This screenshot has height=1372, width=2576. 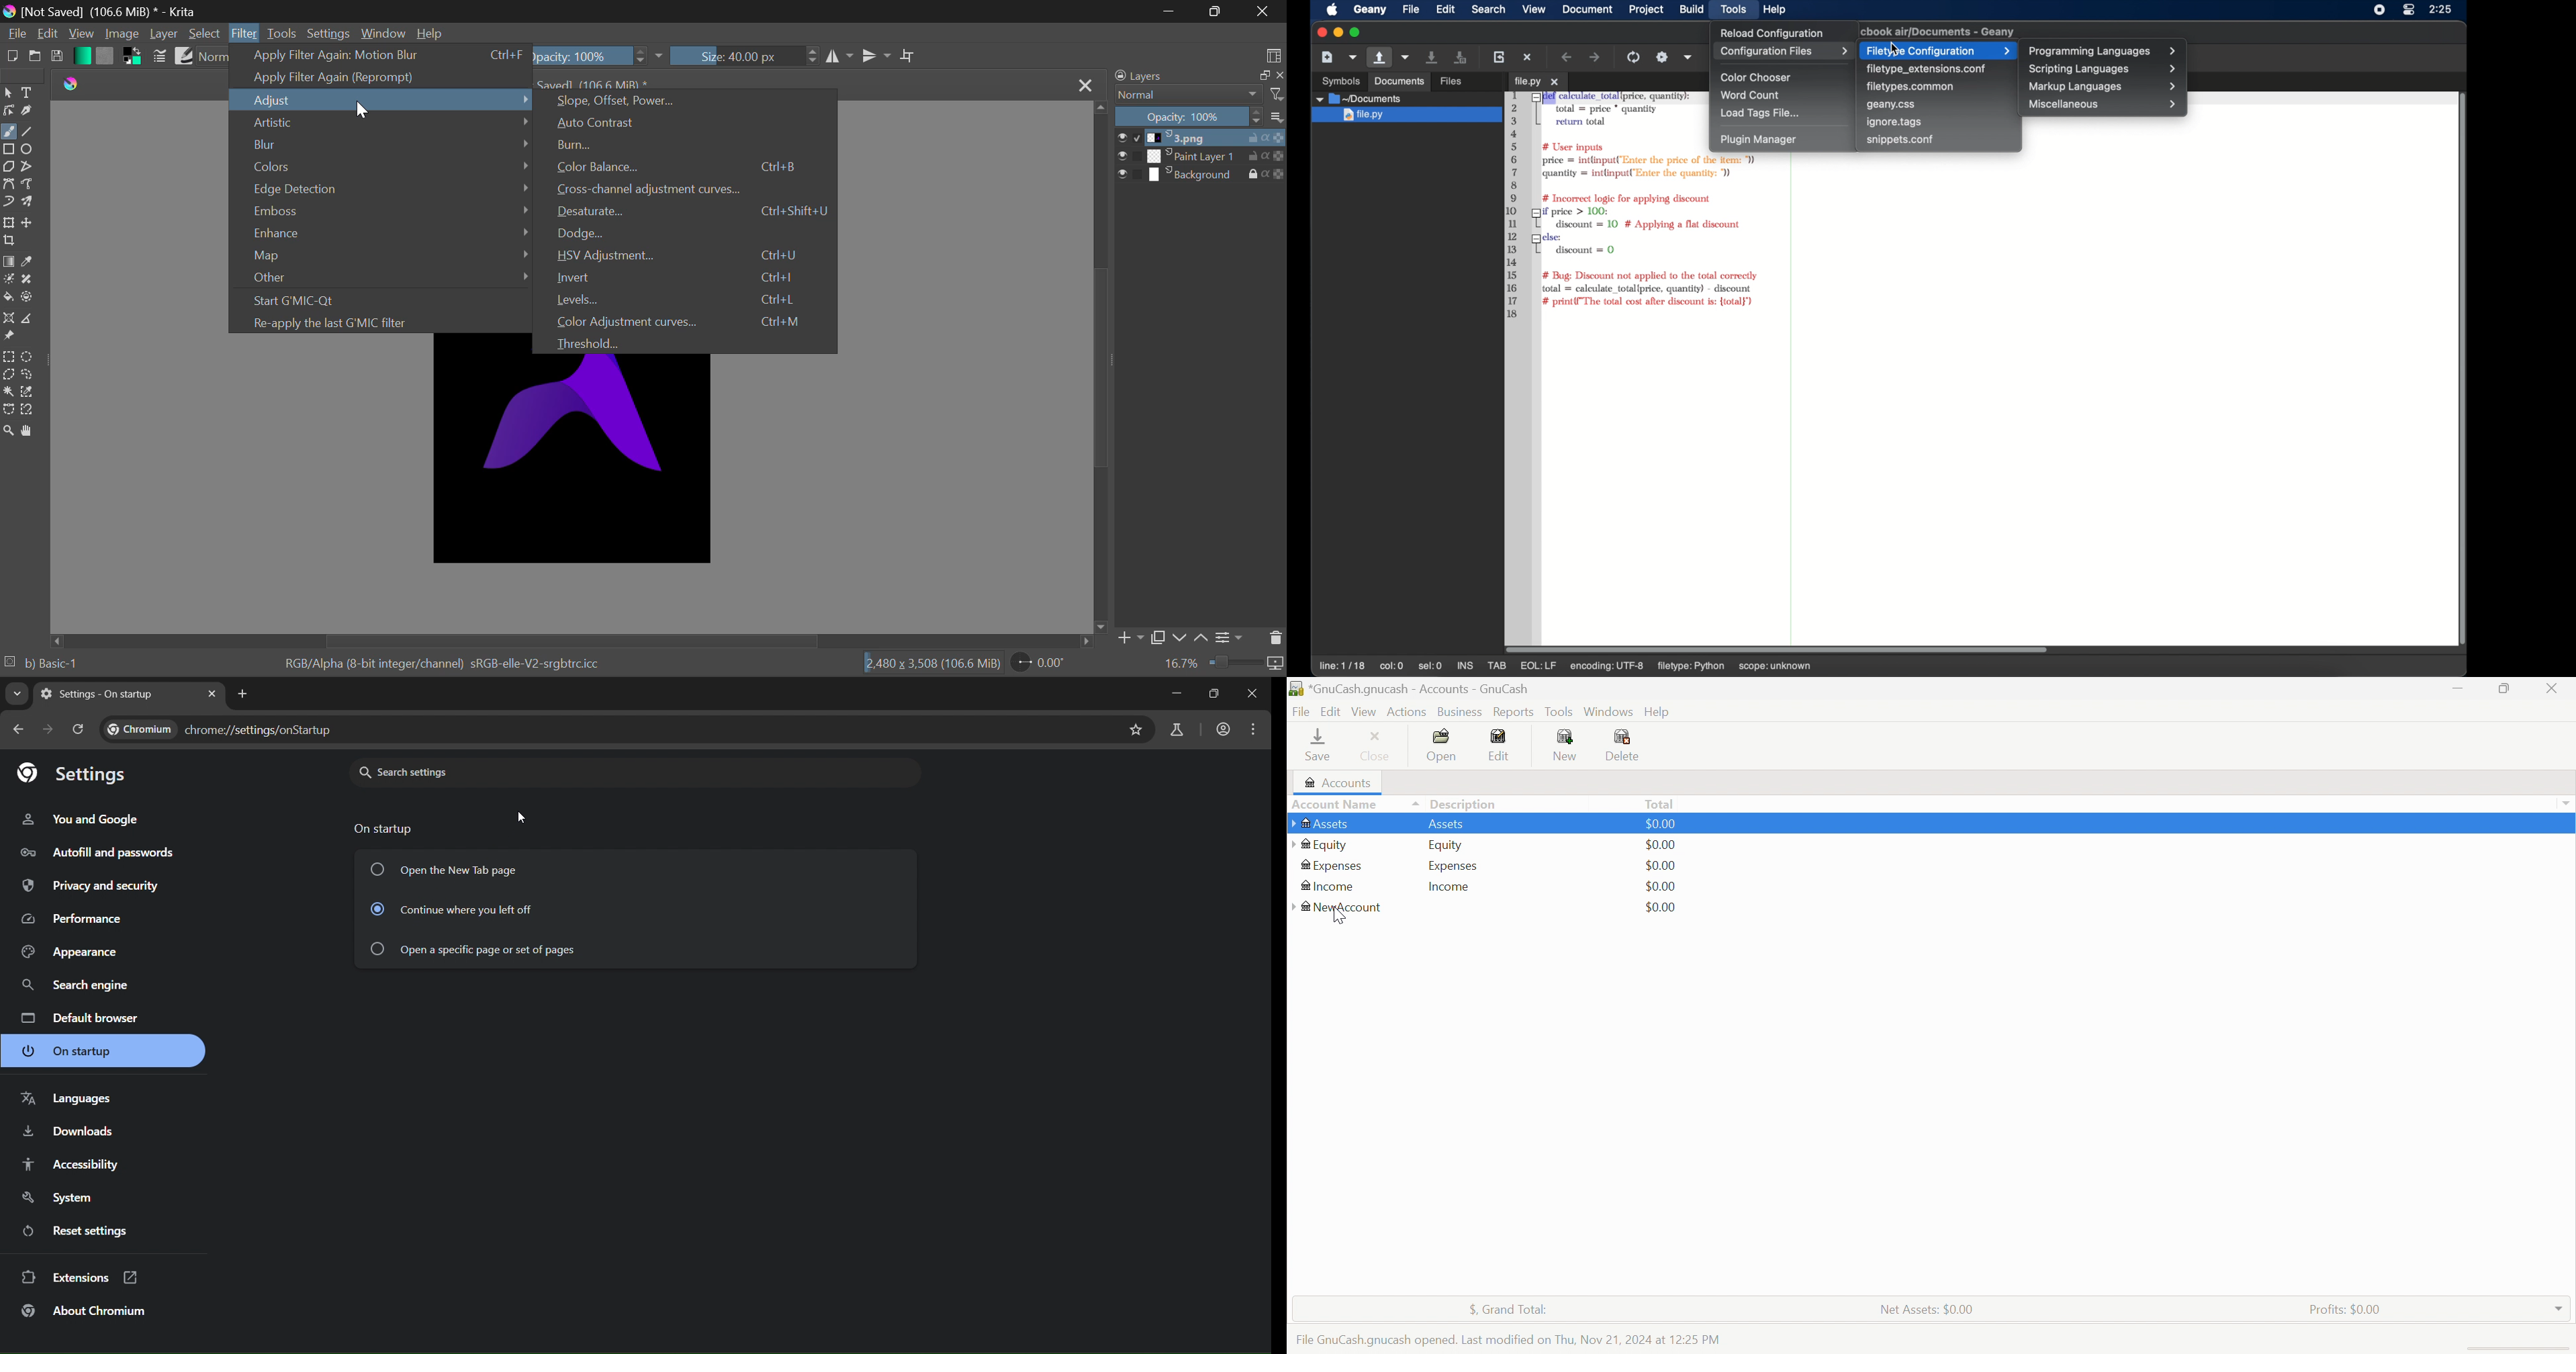 What do you see at coordinates (1102, 368) in the screenshot?
I see `Scroll Bar` at bounding box center [1102, 368].